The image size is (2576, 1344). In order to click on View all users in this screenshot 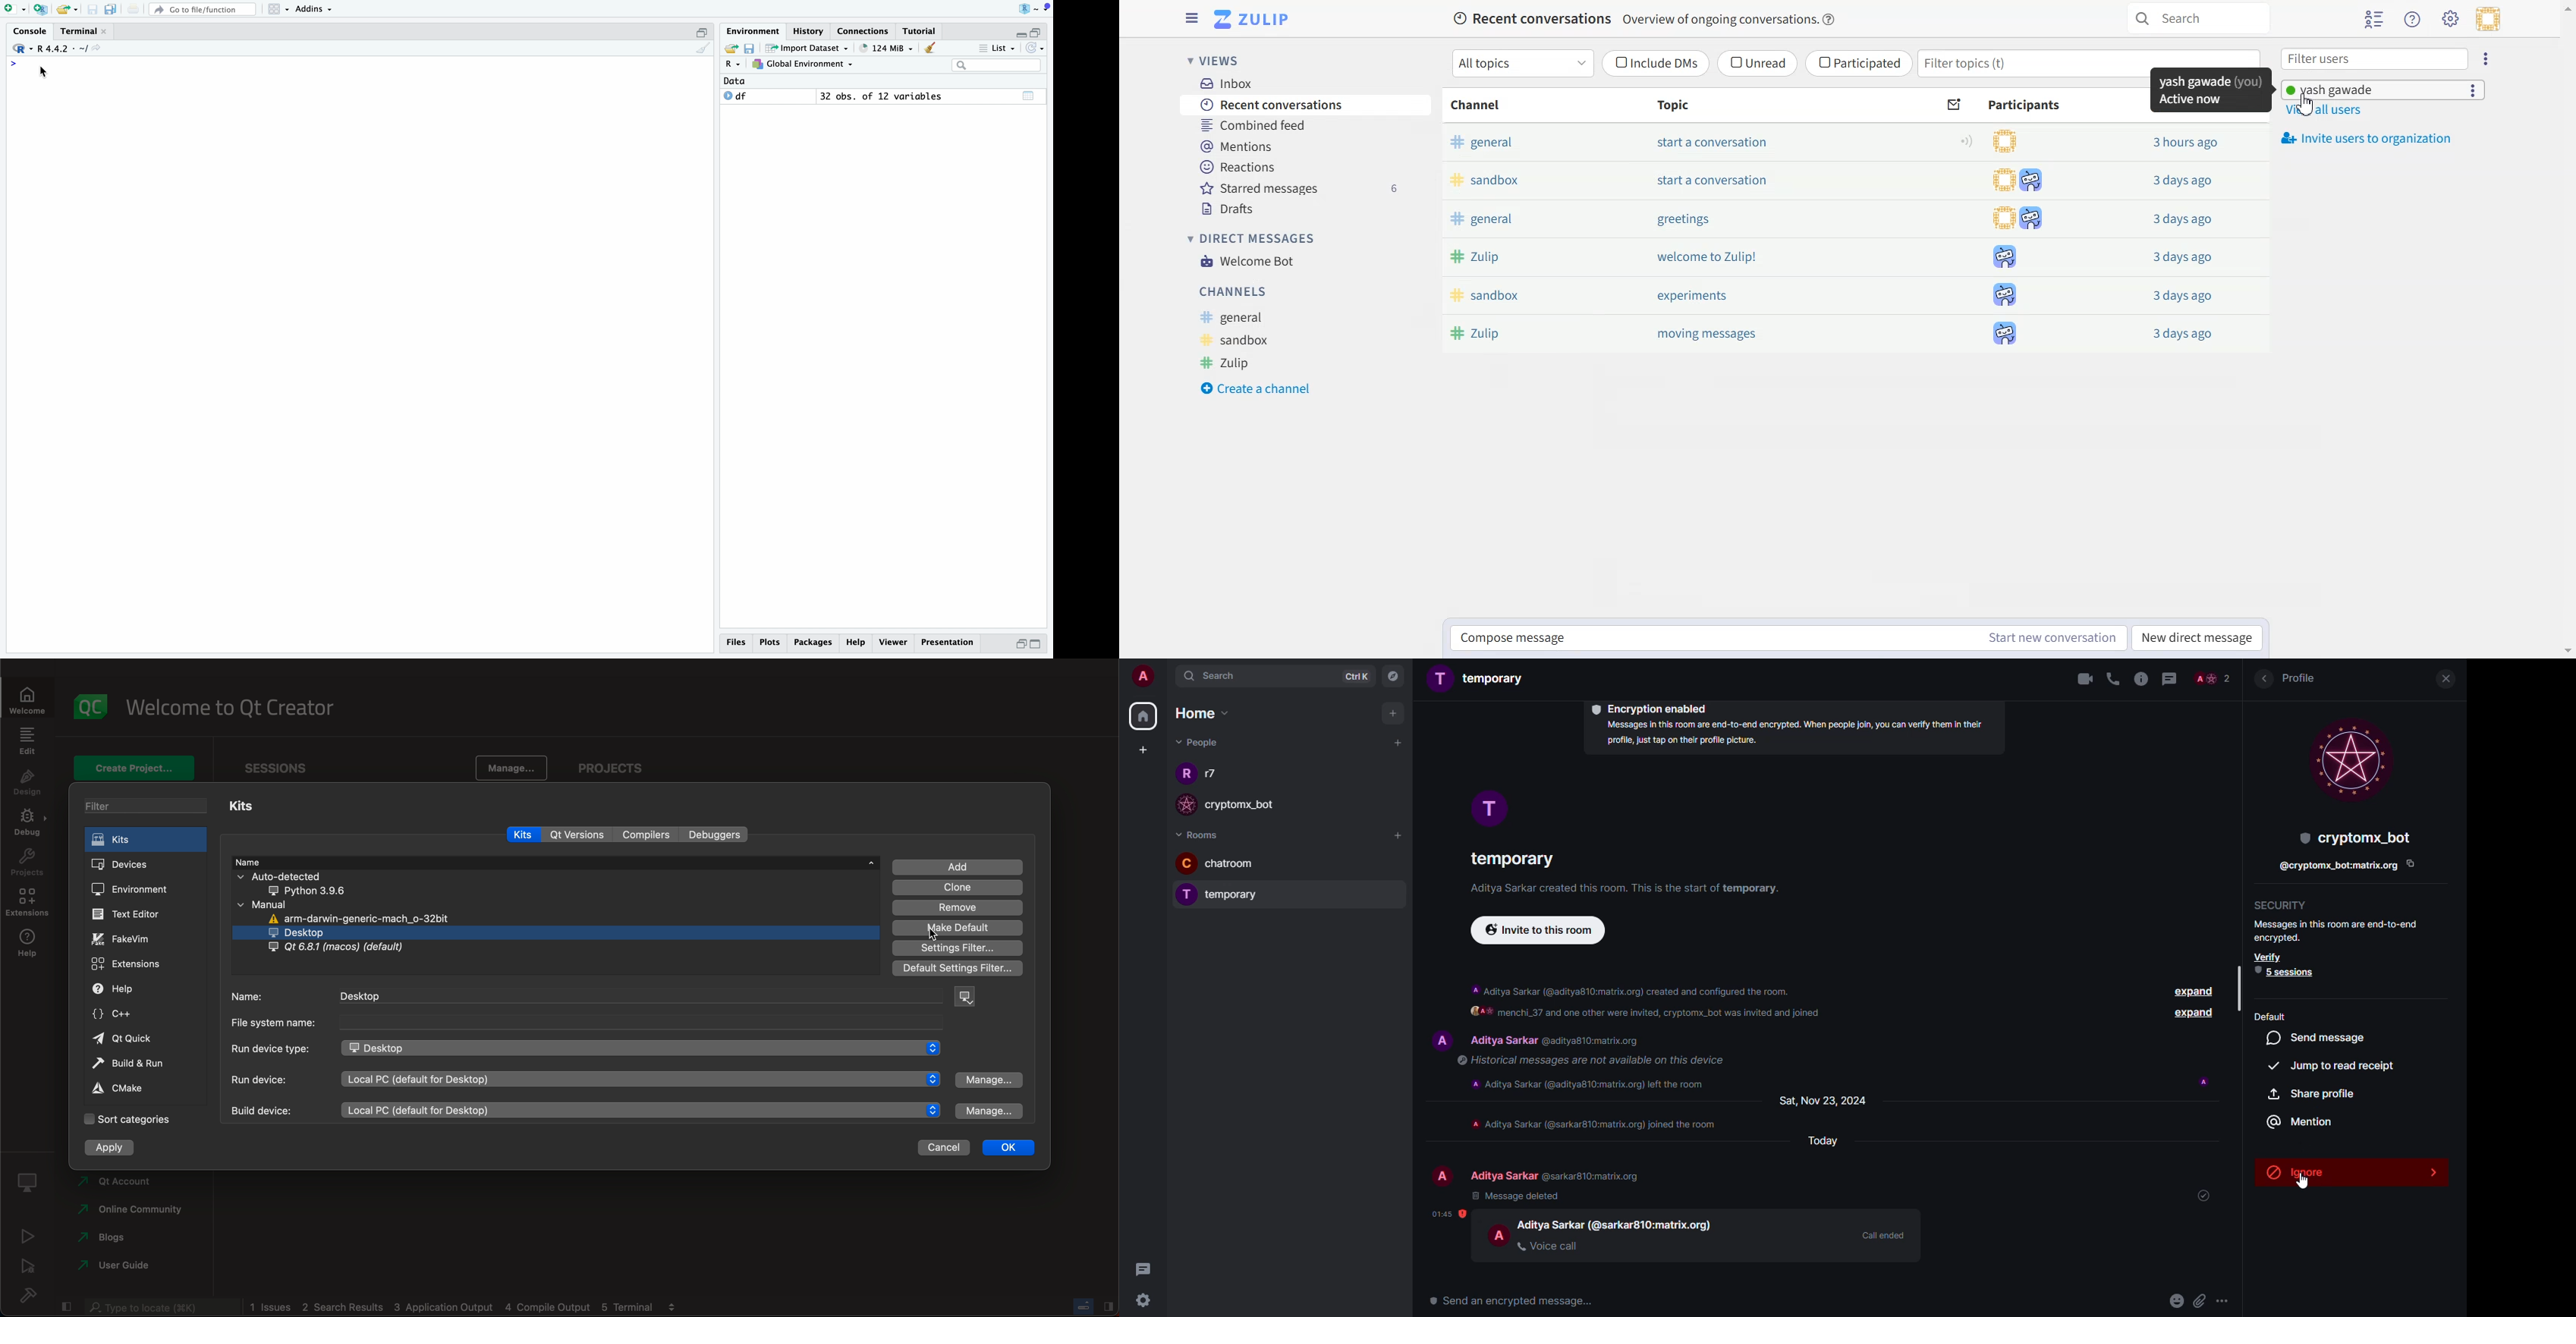, I will do `click(2329, 112)`.